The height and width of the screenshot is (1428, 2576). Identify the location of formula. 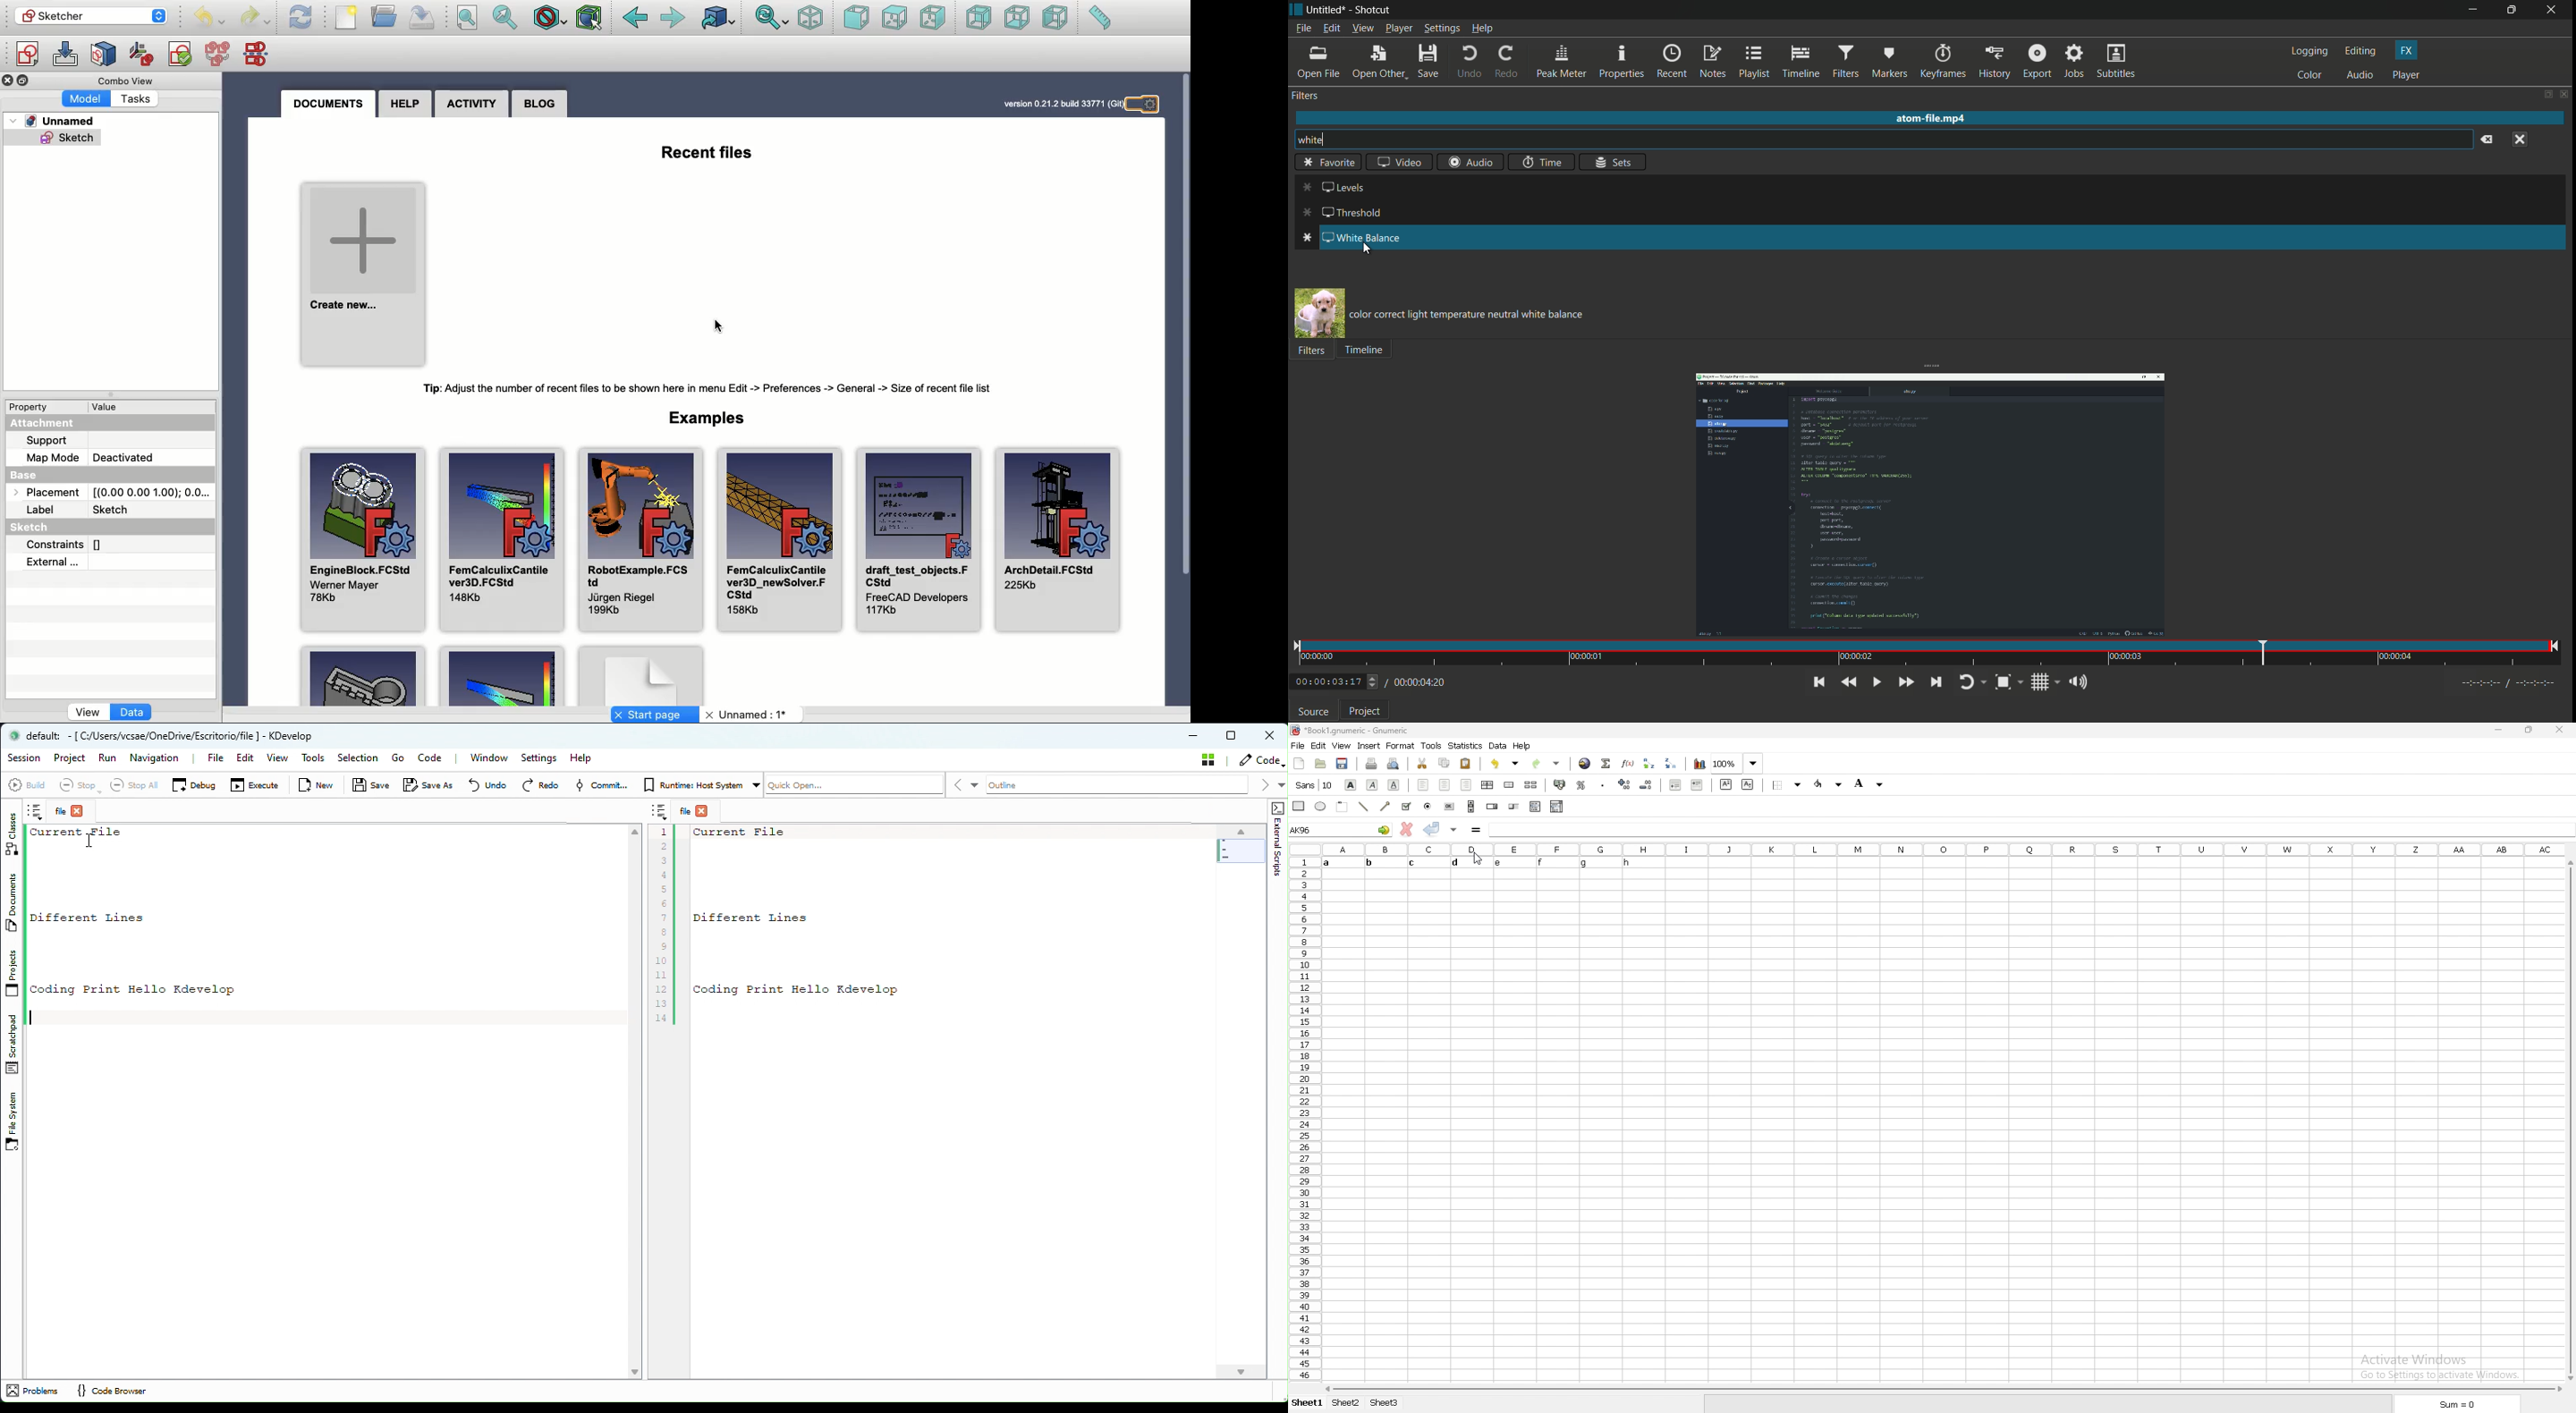
(1477, 830).